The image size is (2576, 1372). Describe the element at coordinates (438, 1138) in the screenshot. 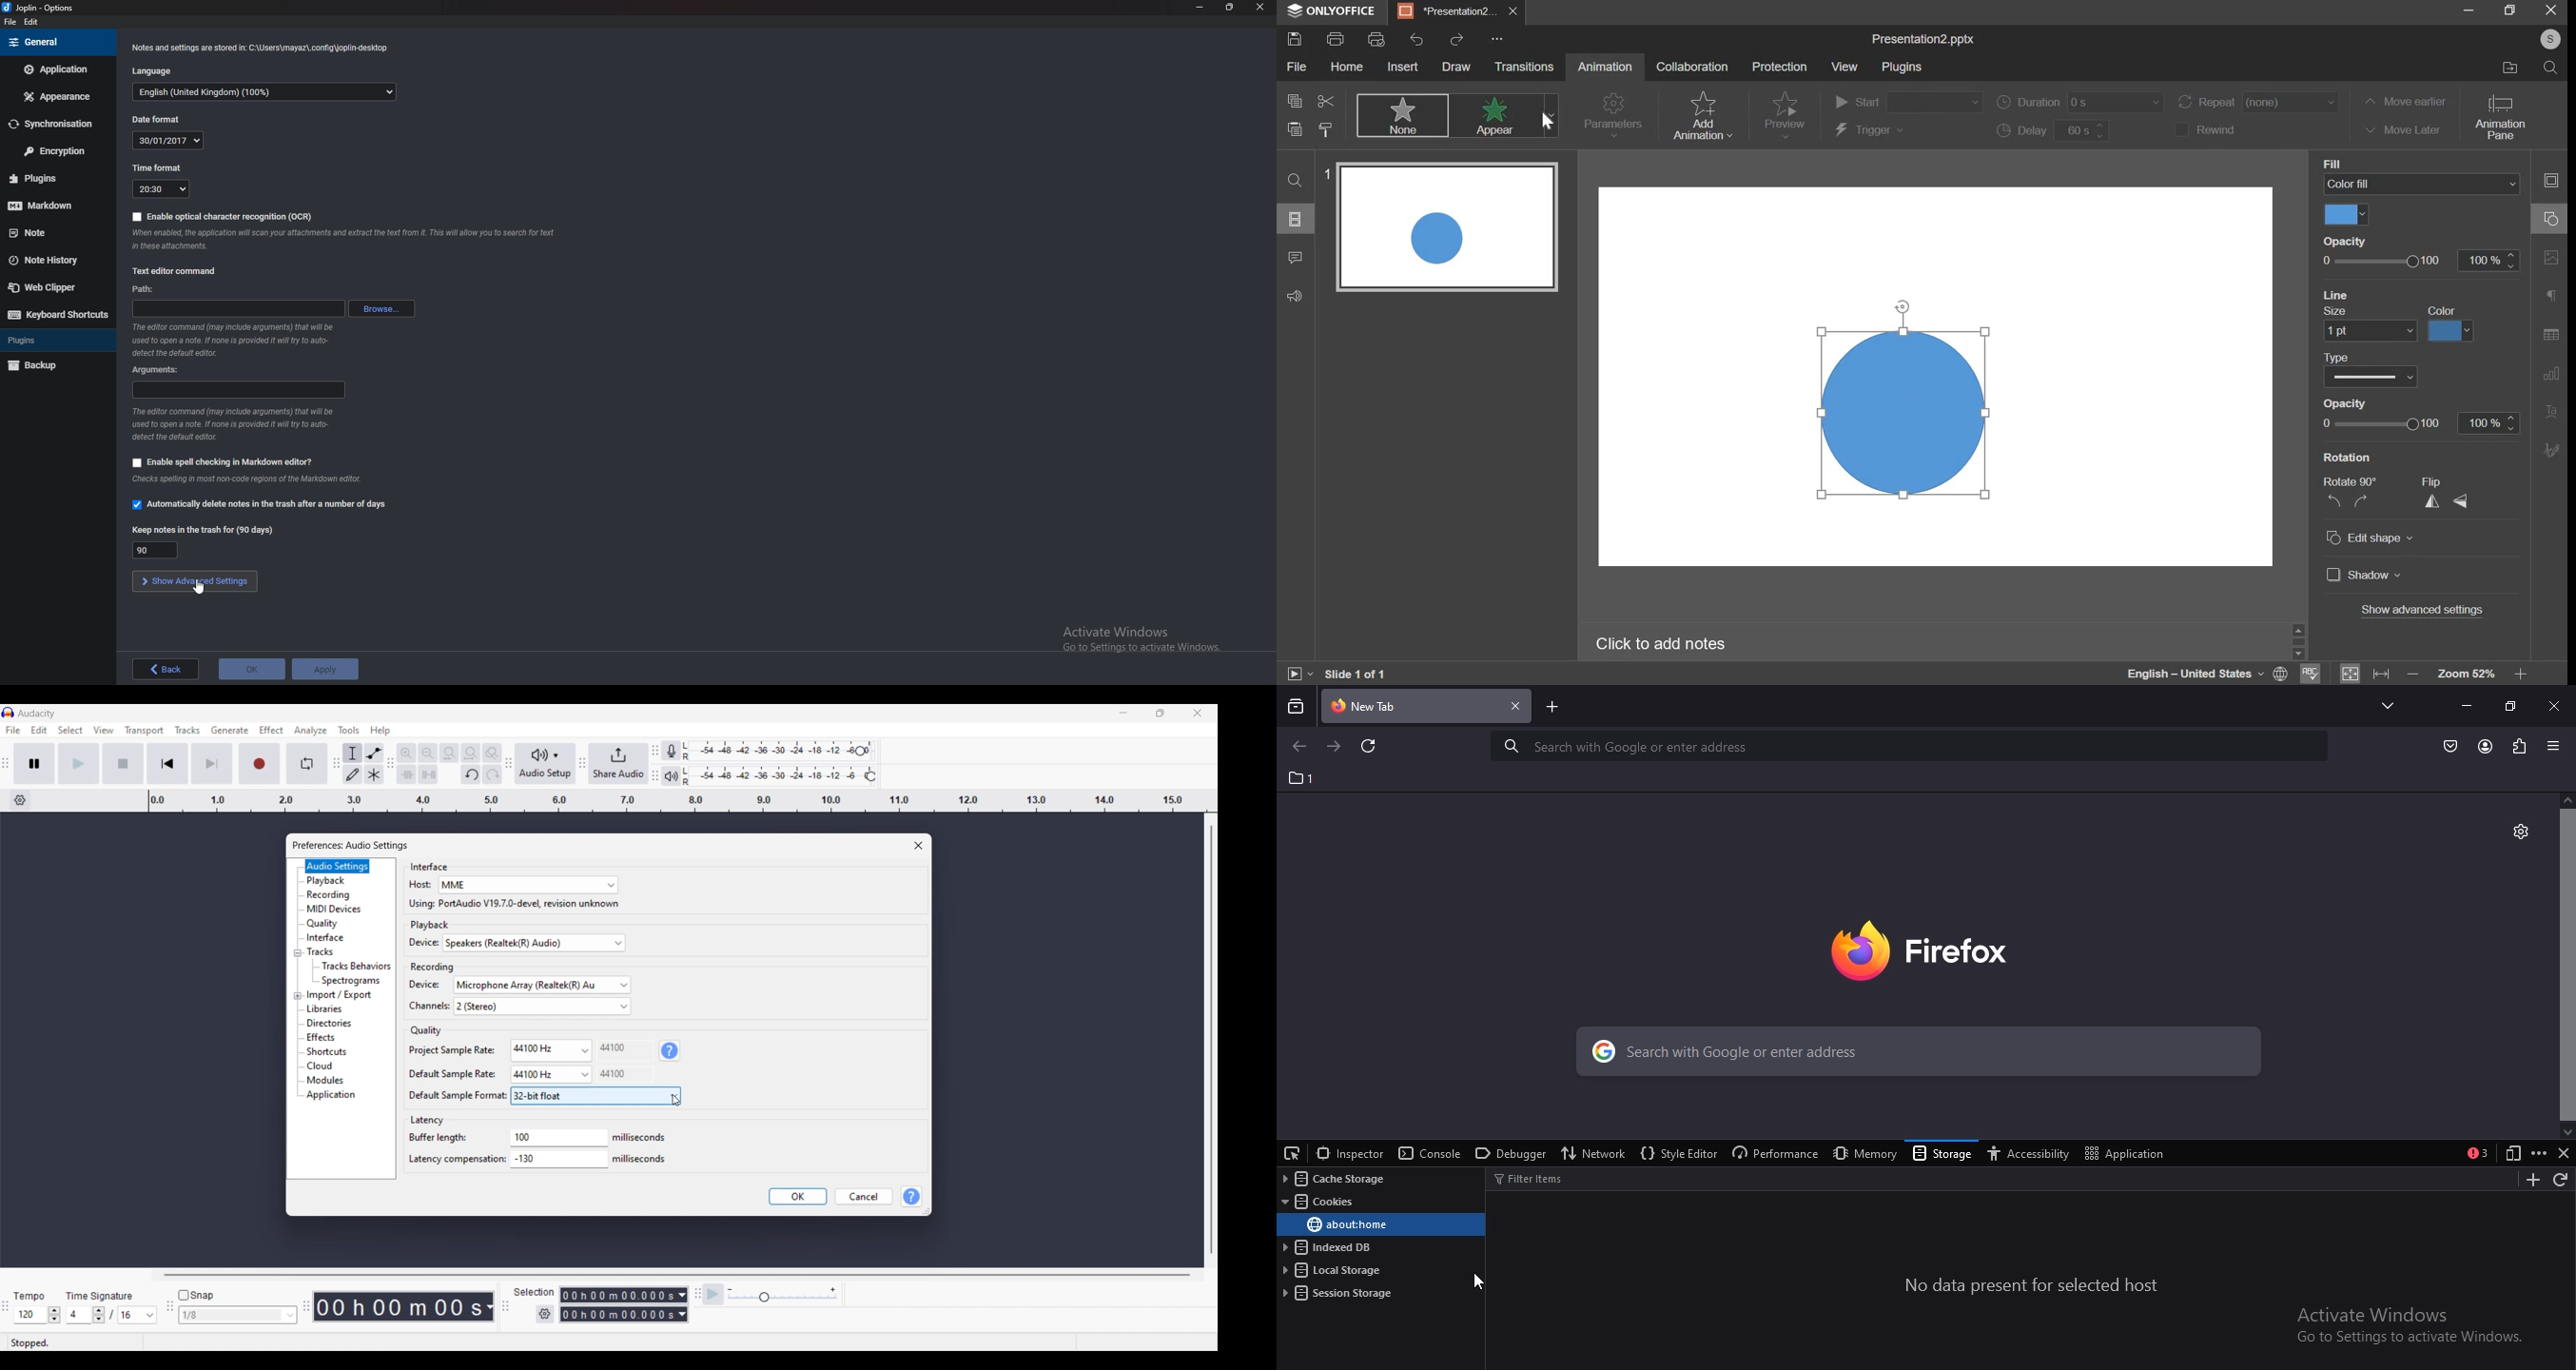

I see `Buffer length:` at that location.